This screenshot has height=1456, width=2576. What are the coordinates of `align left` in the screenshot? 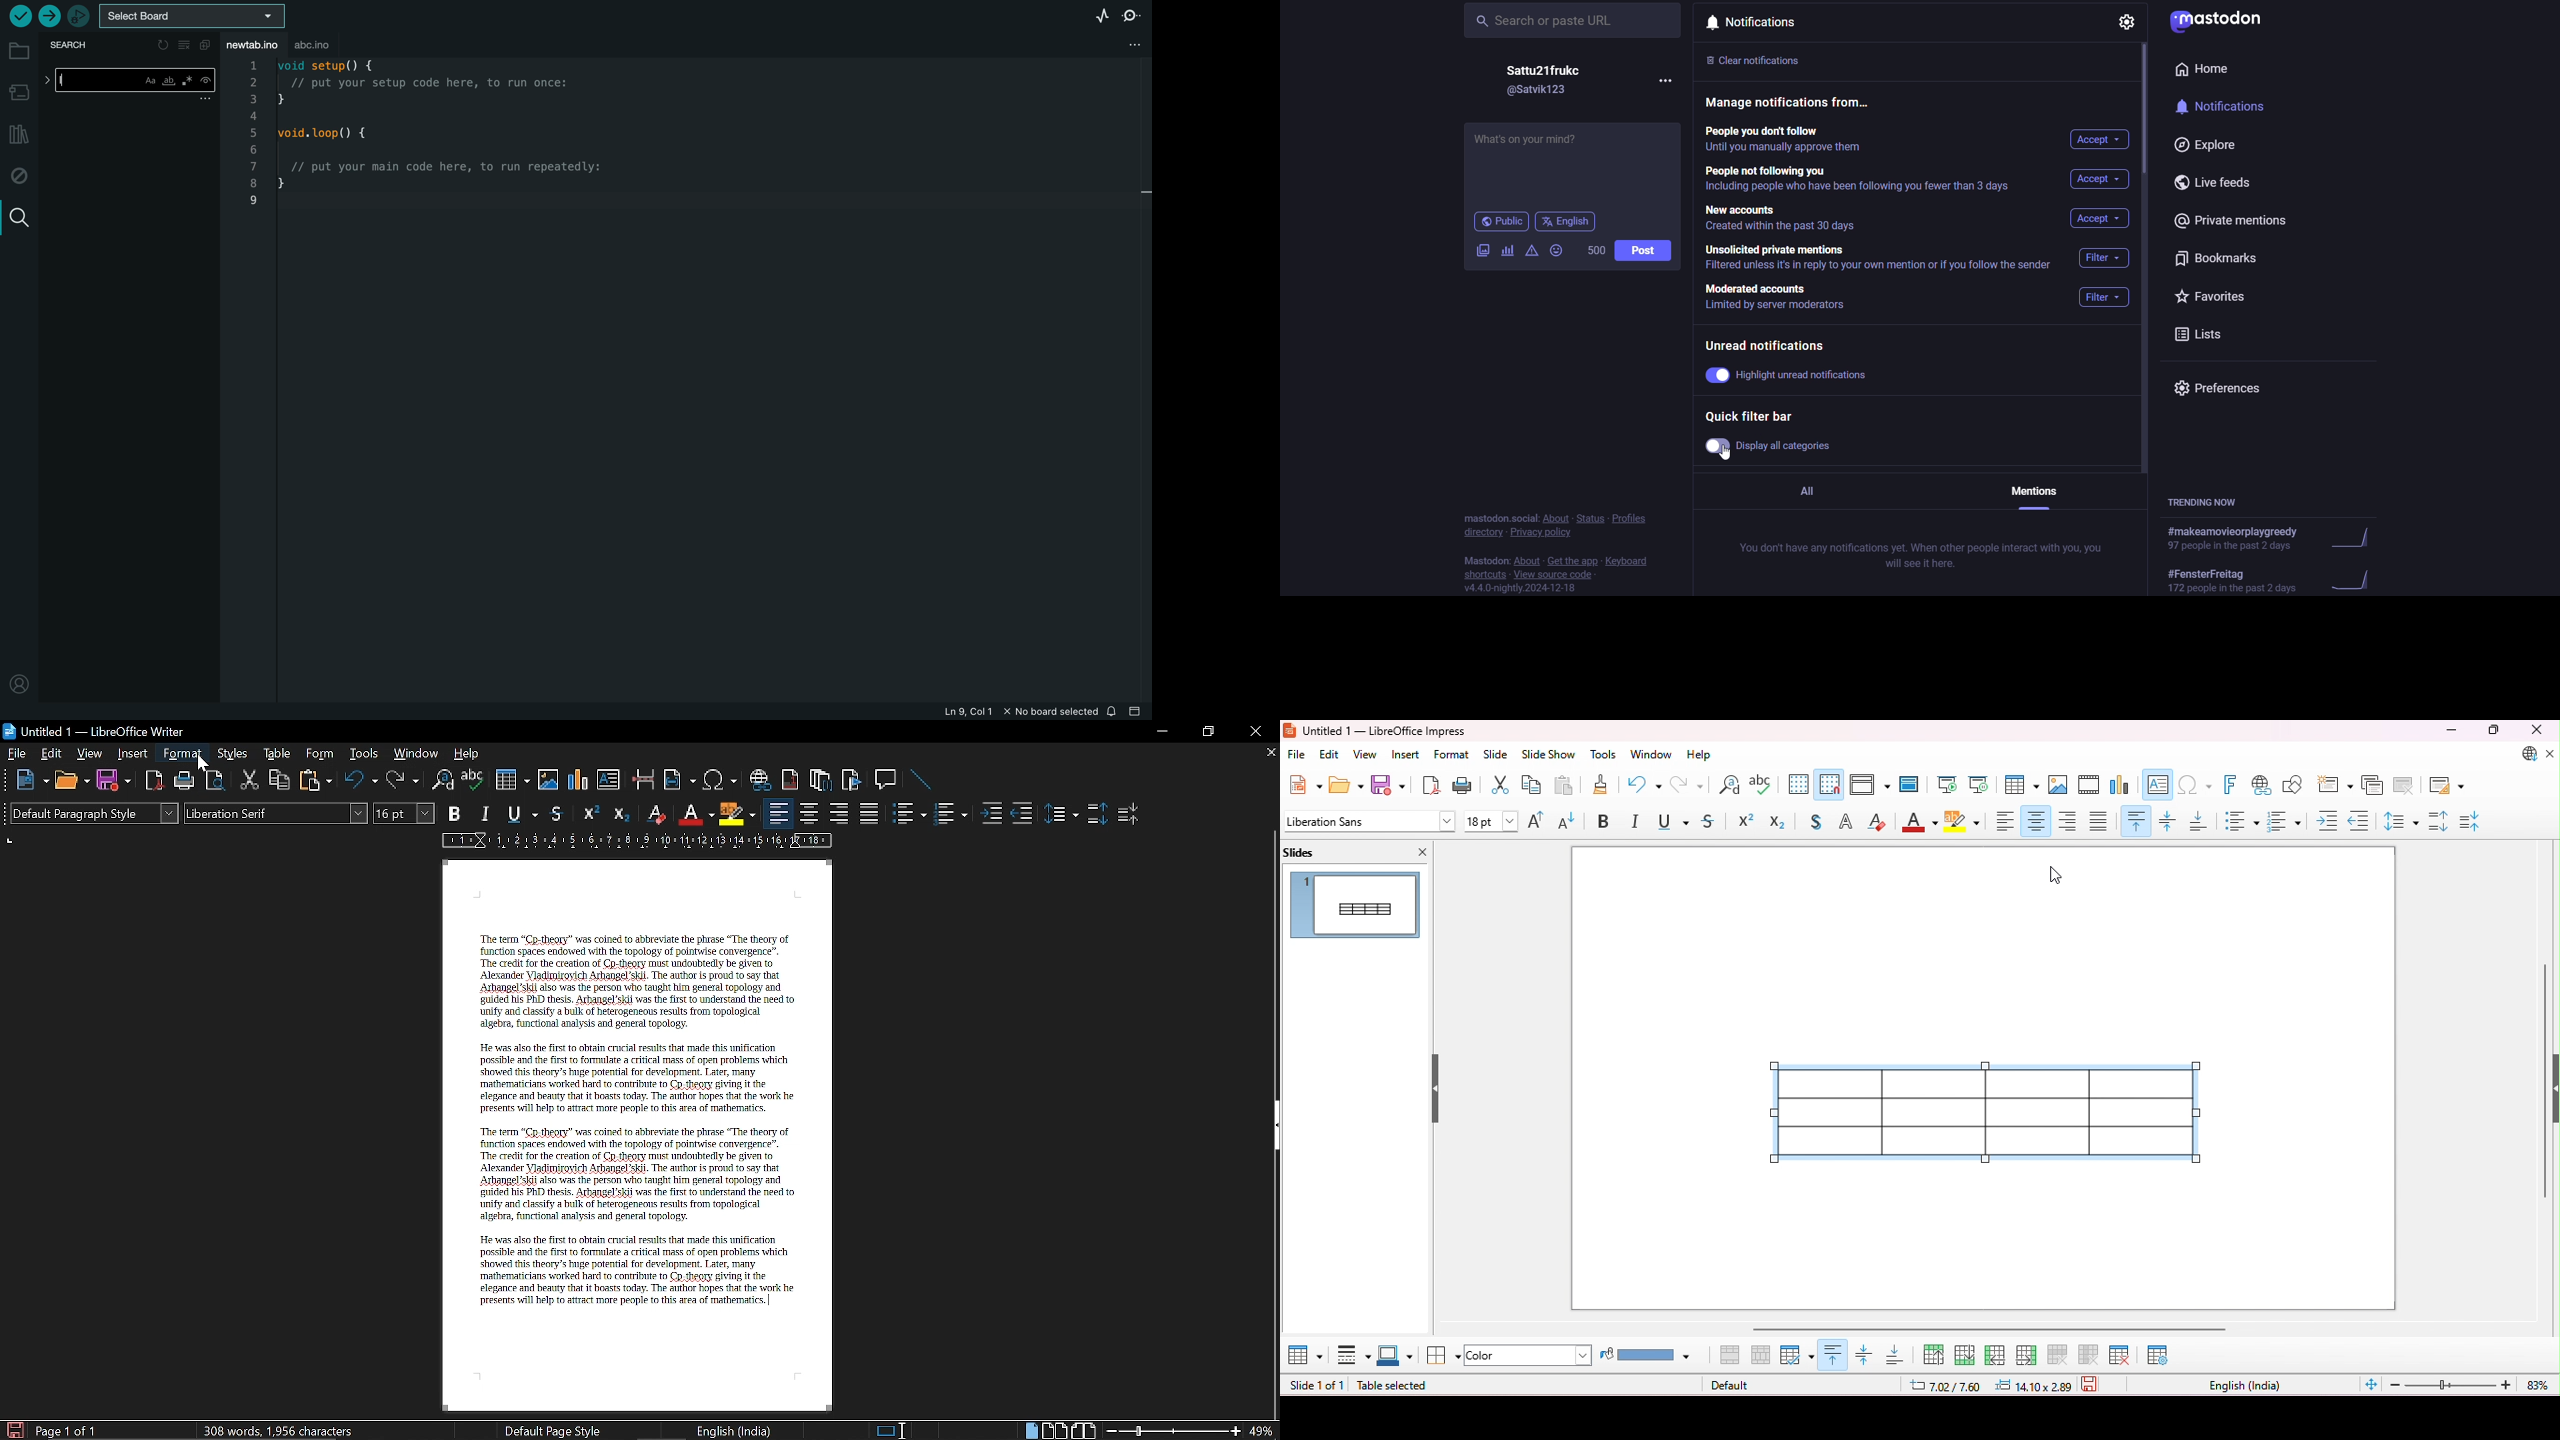 It's located at (2005, 821).